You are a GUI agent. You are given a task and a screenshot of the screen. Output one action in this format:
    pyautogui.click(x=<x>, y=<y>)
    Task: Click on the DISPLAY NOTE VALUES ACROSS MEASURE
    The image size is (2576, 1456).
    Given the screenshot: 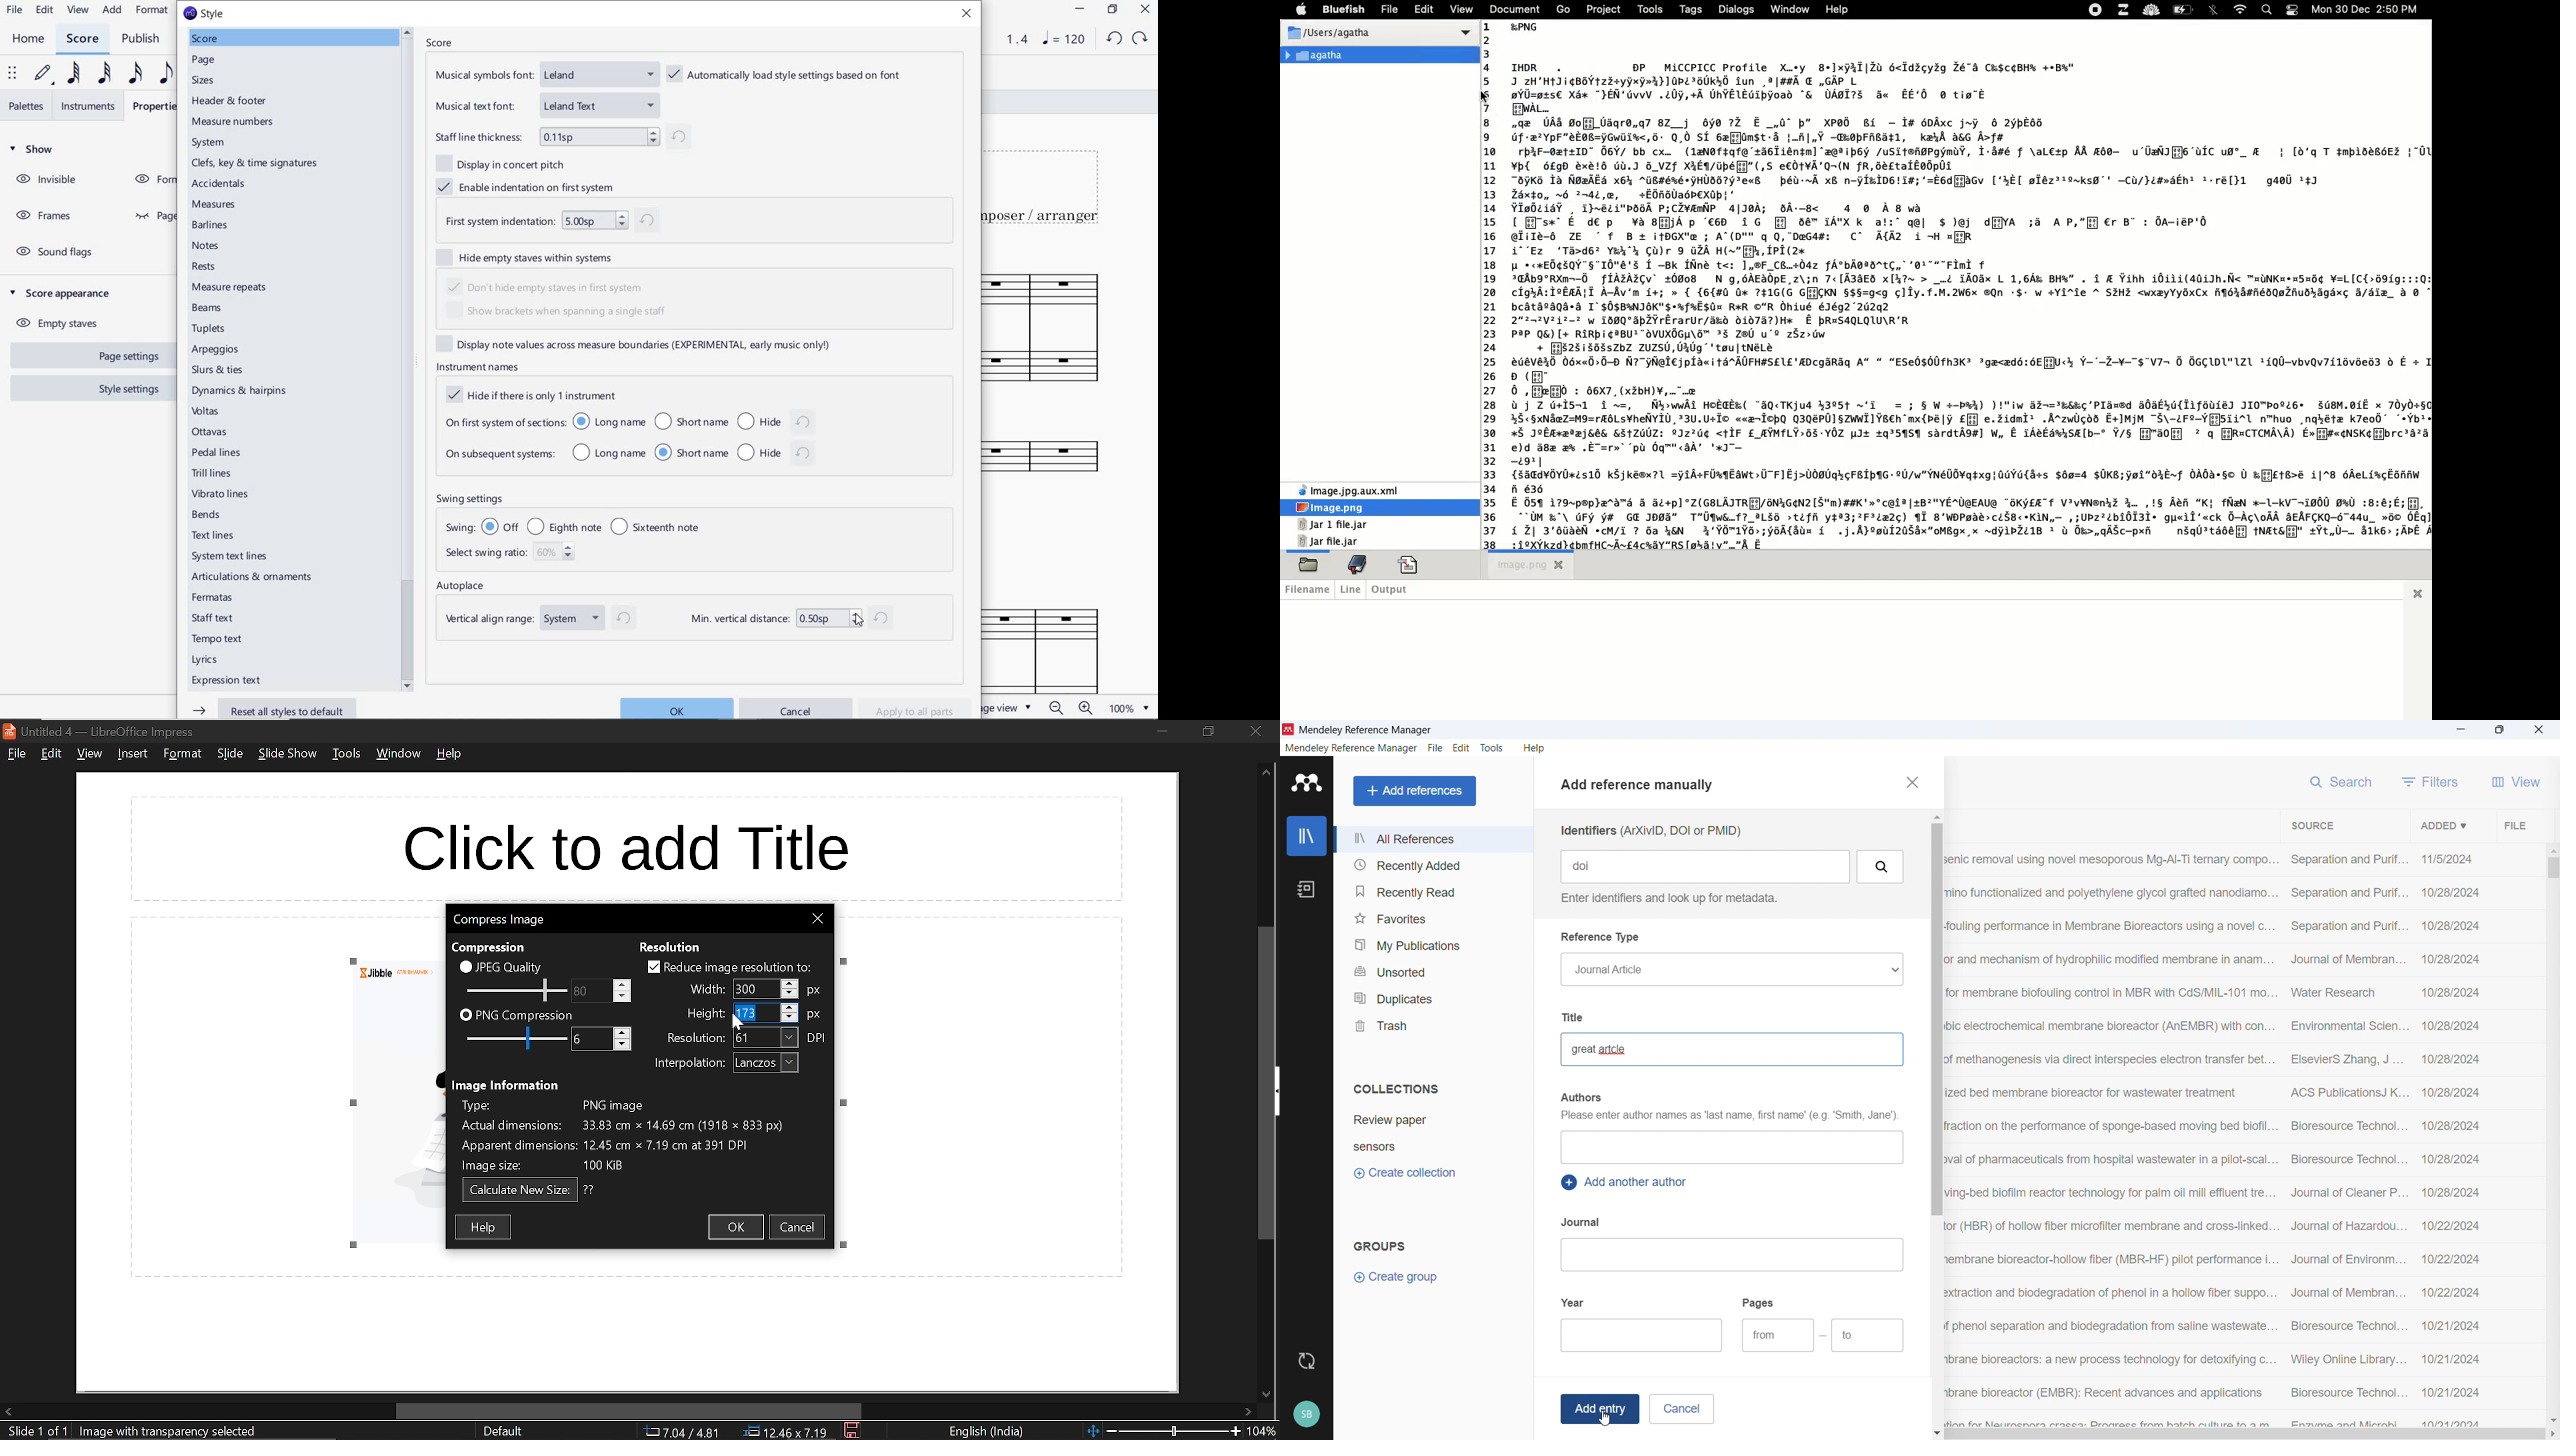 What is the action you would take?
    pyautogui.click(x=643, y=344)
    